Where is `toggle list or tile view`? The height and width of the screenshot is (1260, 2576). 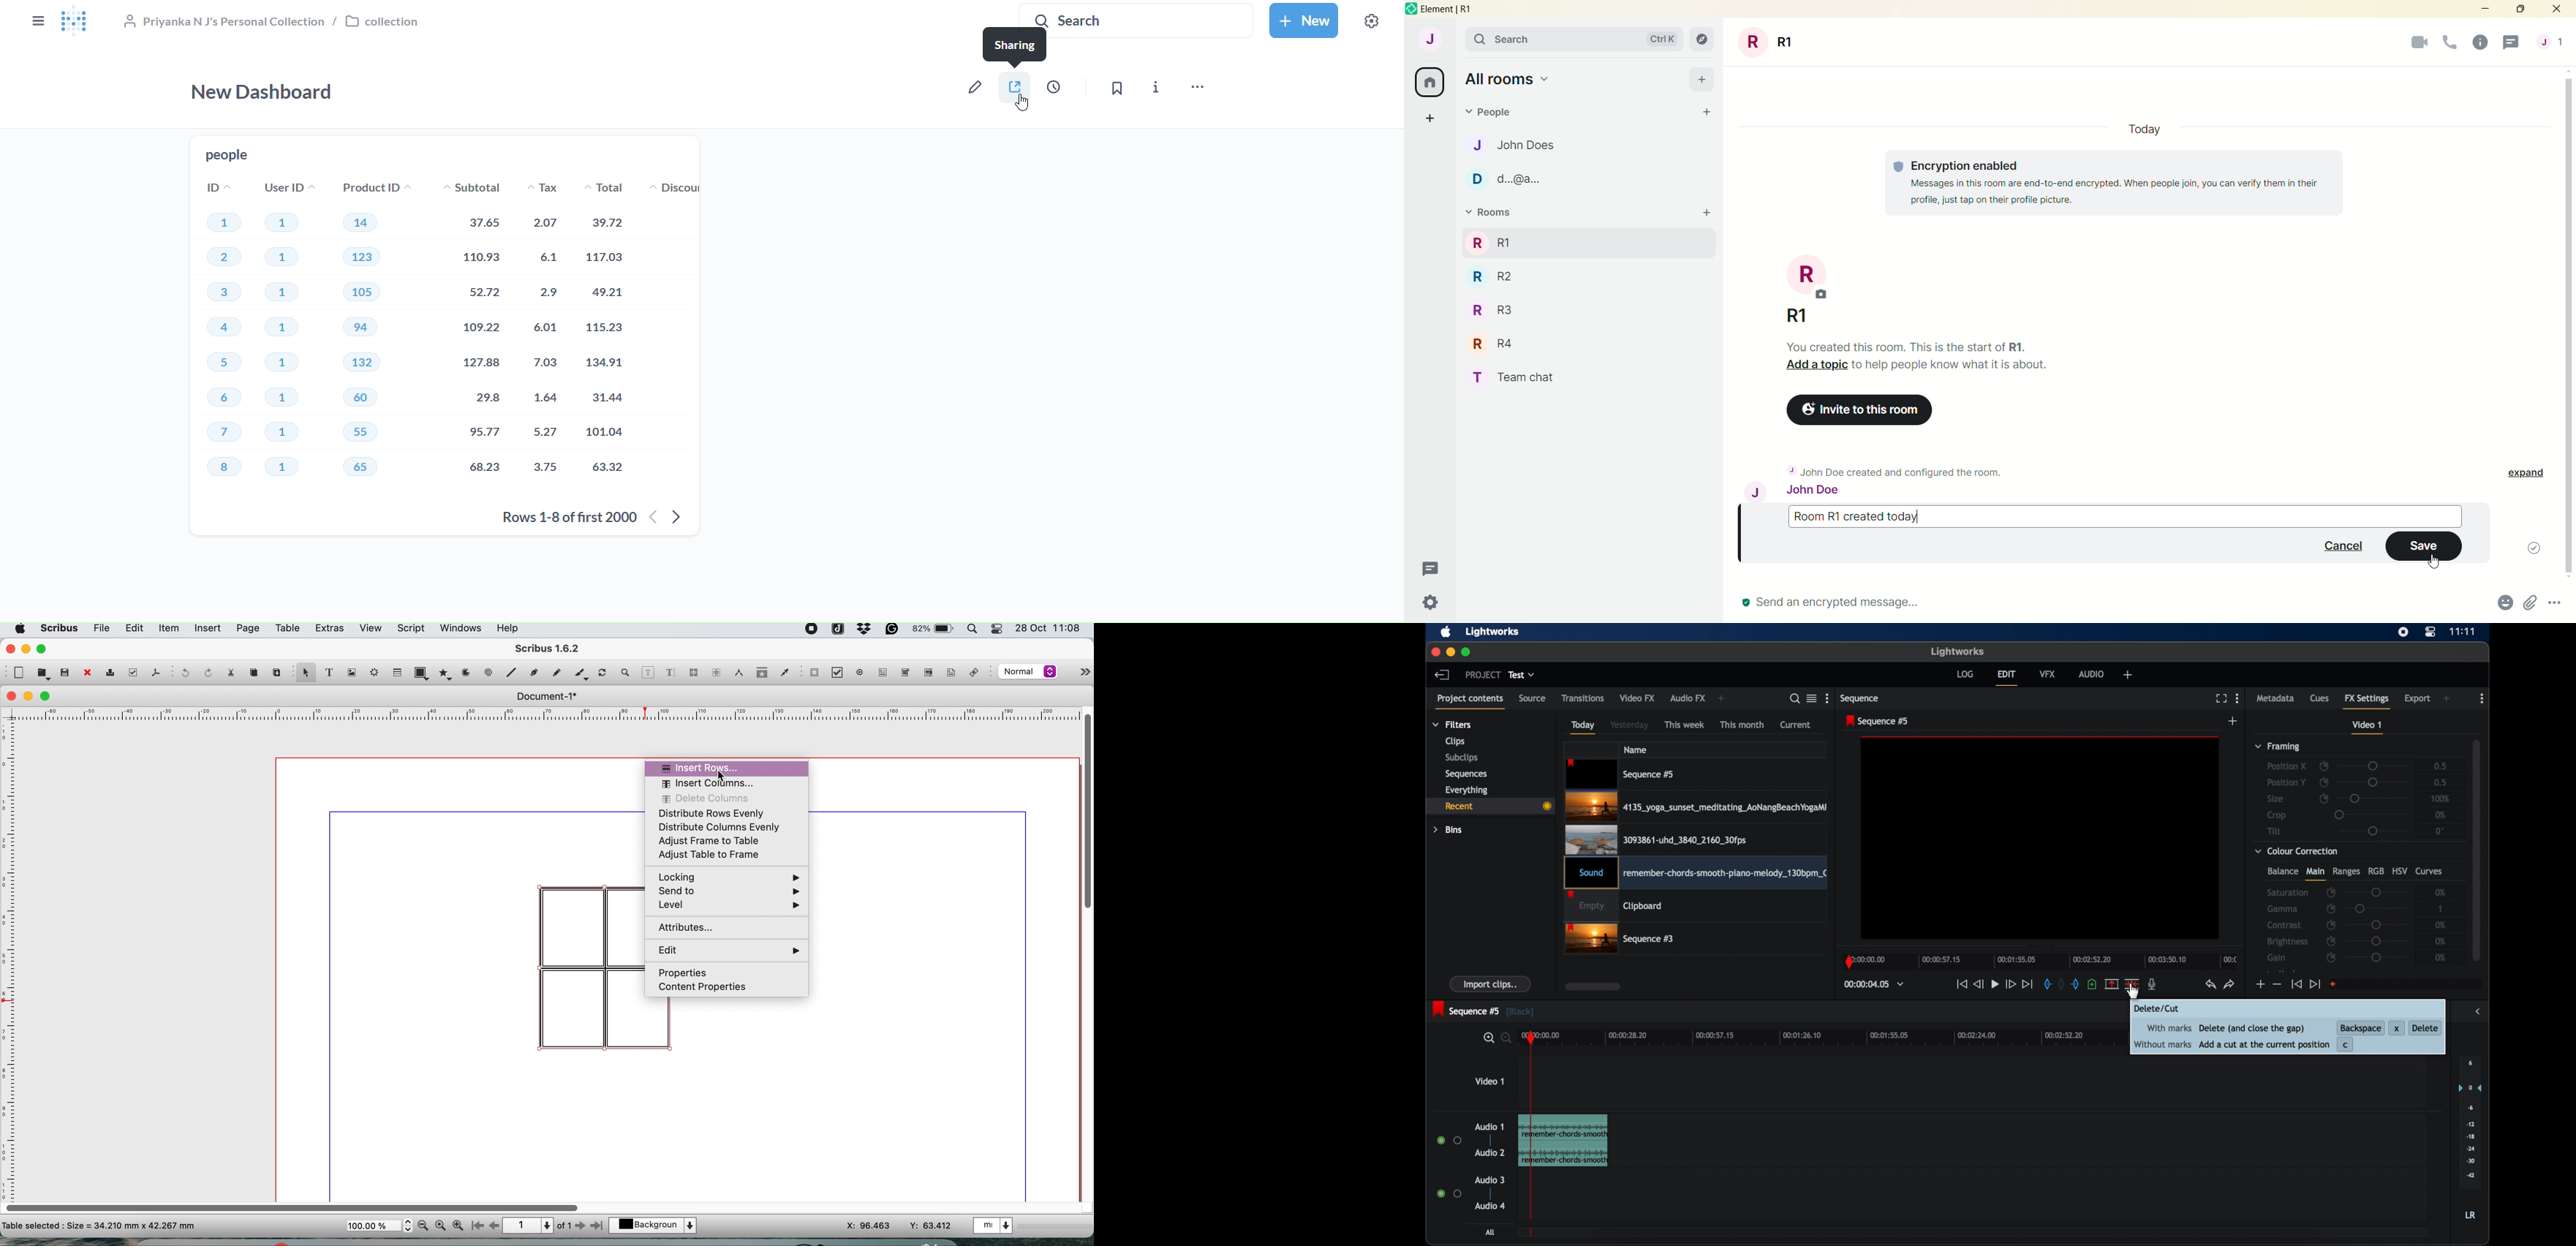
toggle list or tile view is located at coordinates (1812, 699).